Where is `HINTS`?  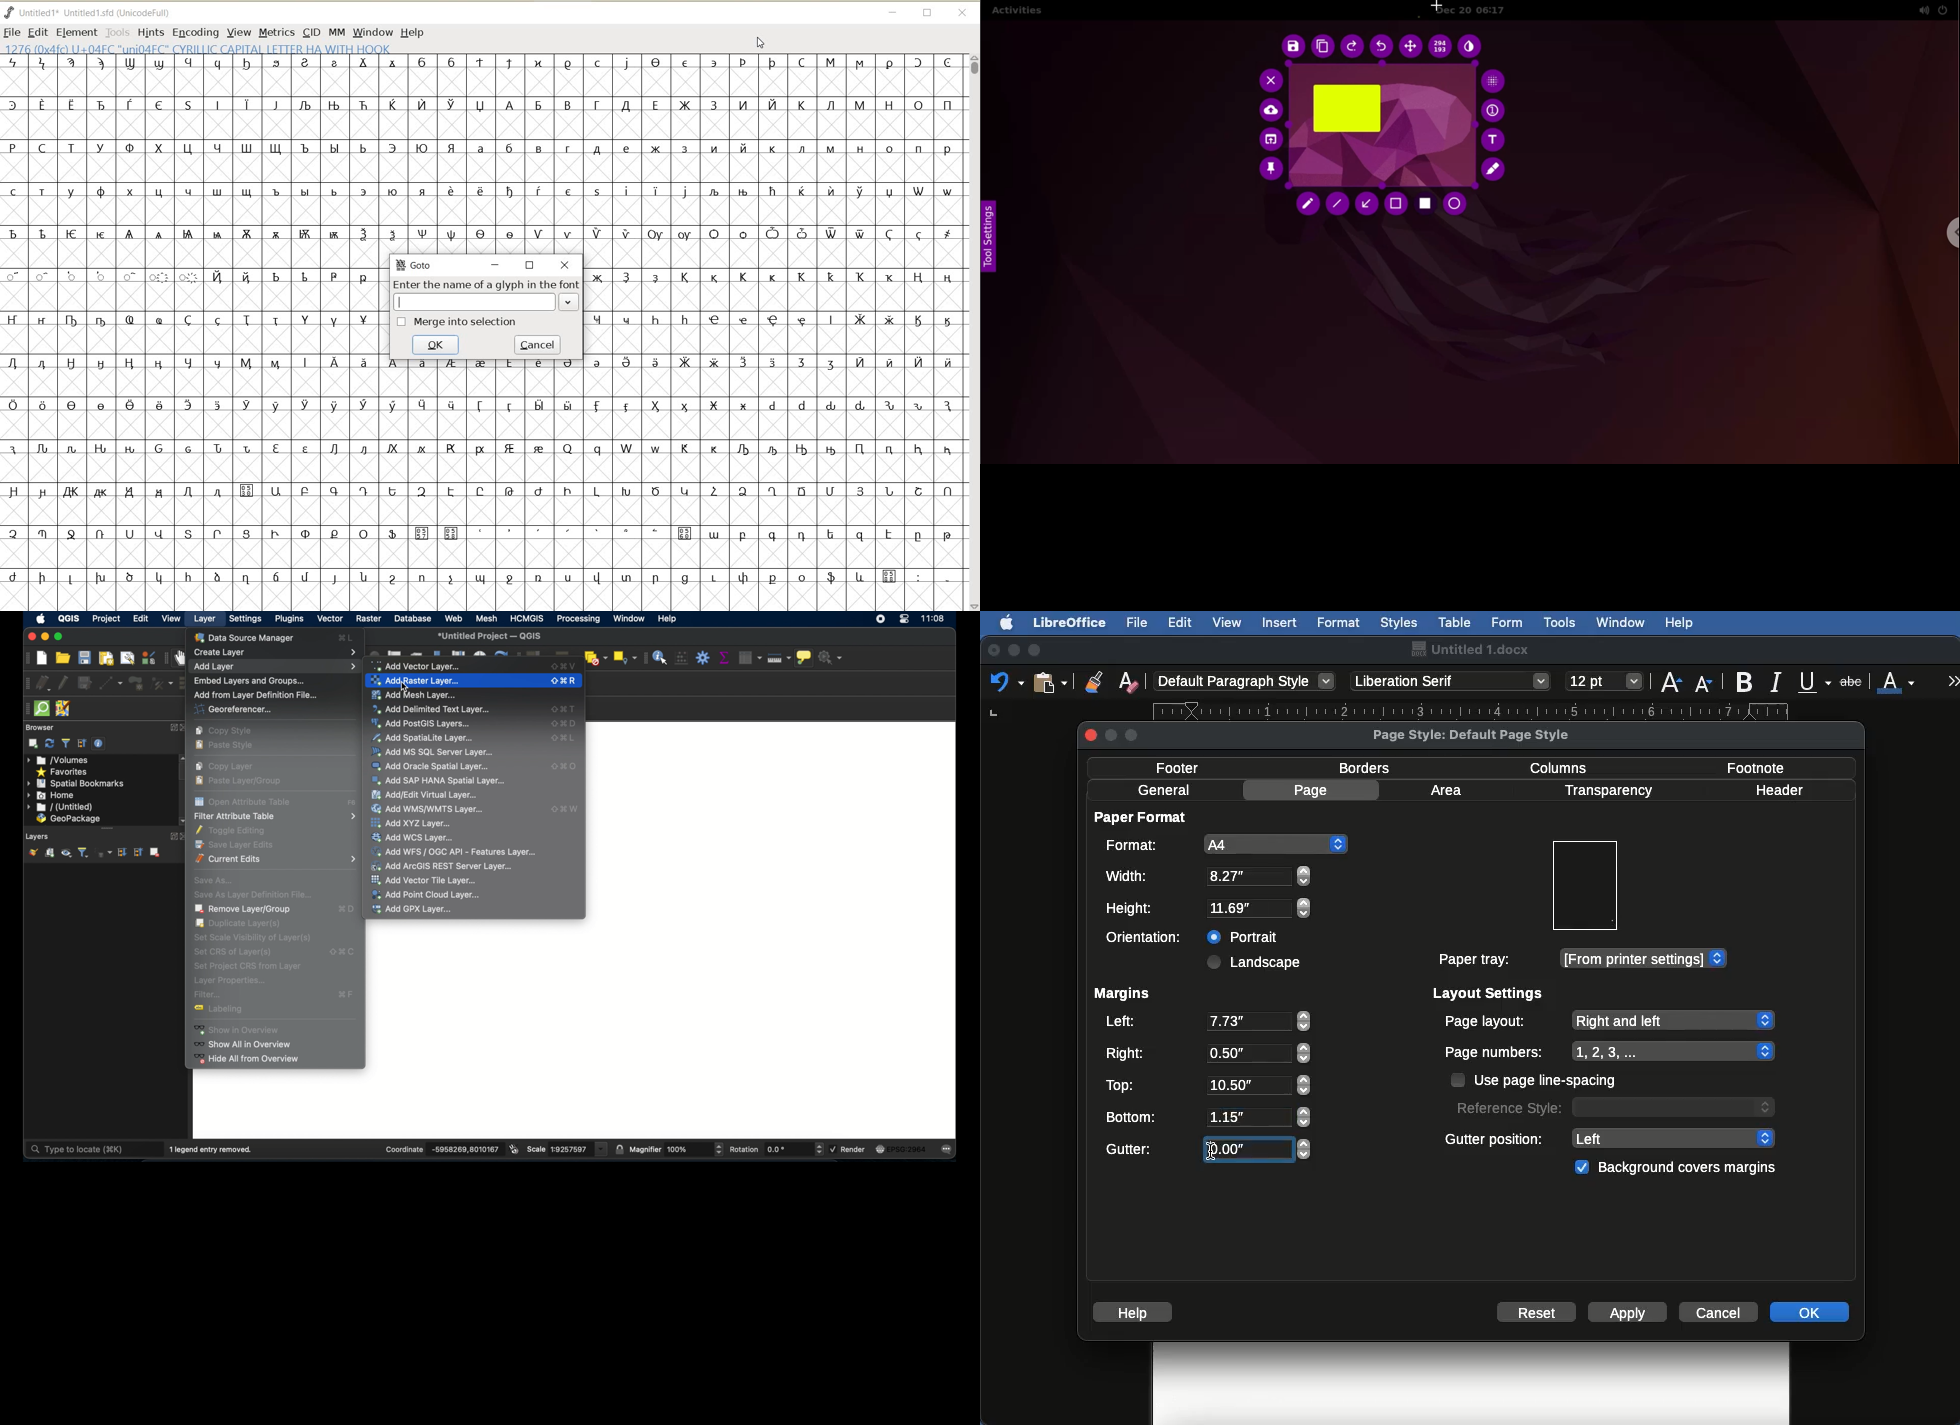 HINTS is located at coordinates (150, 33).